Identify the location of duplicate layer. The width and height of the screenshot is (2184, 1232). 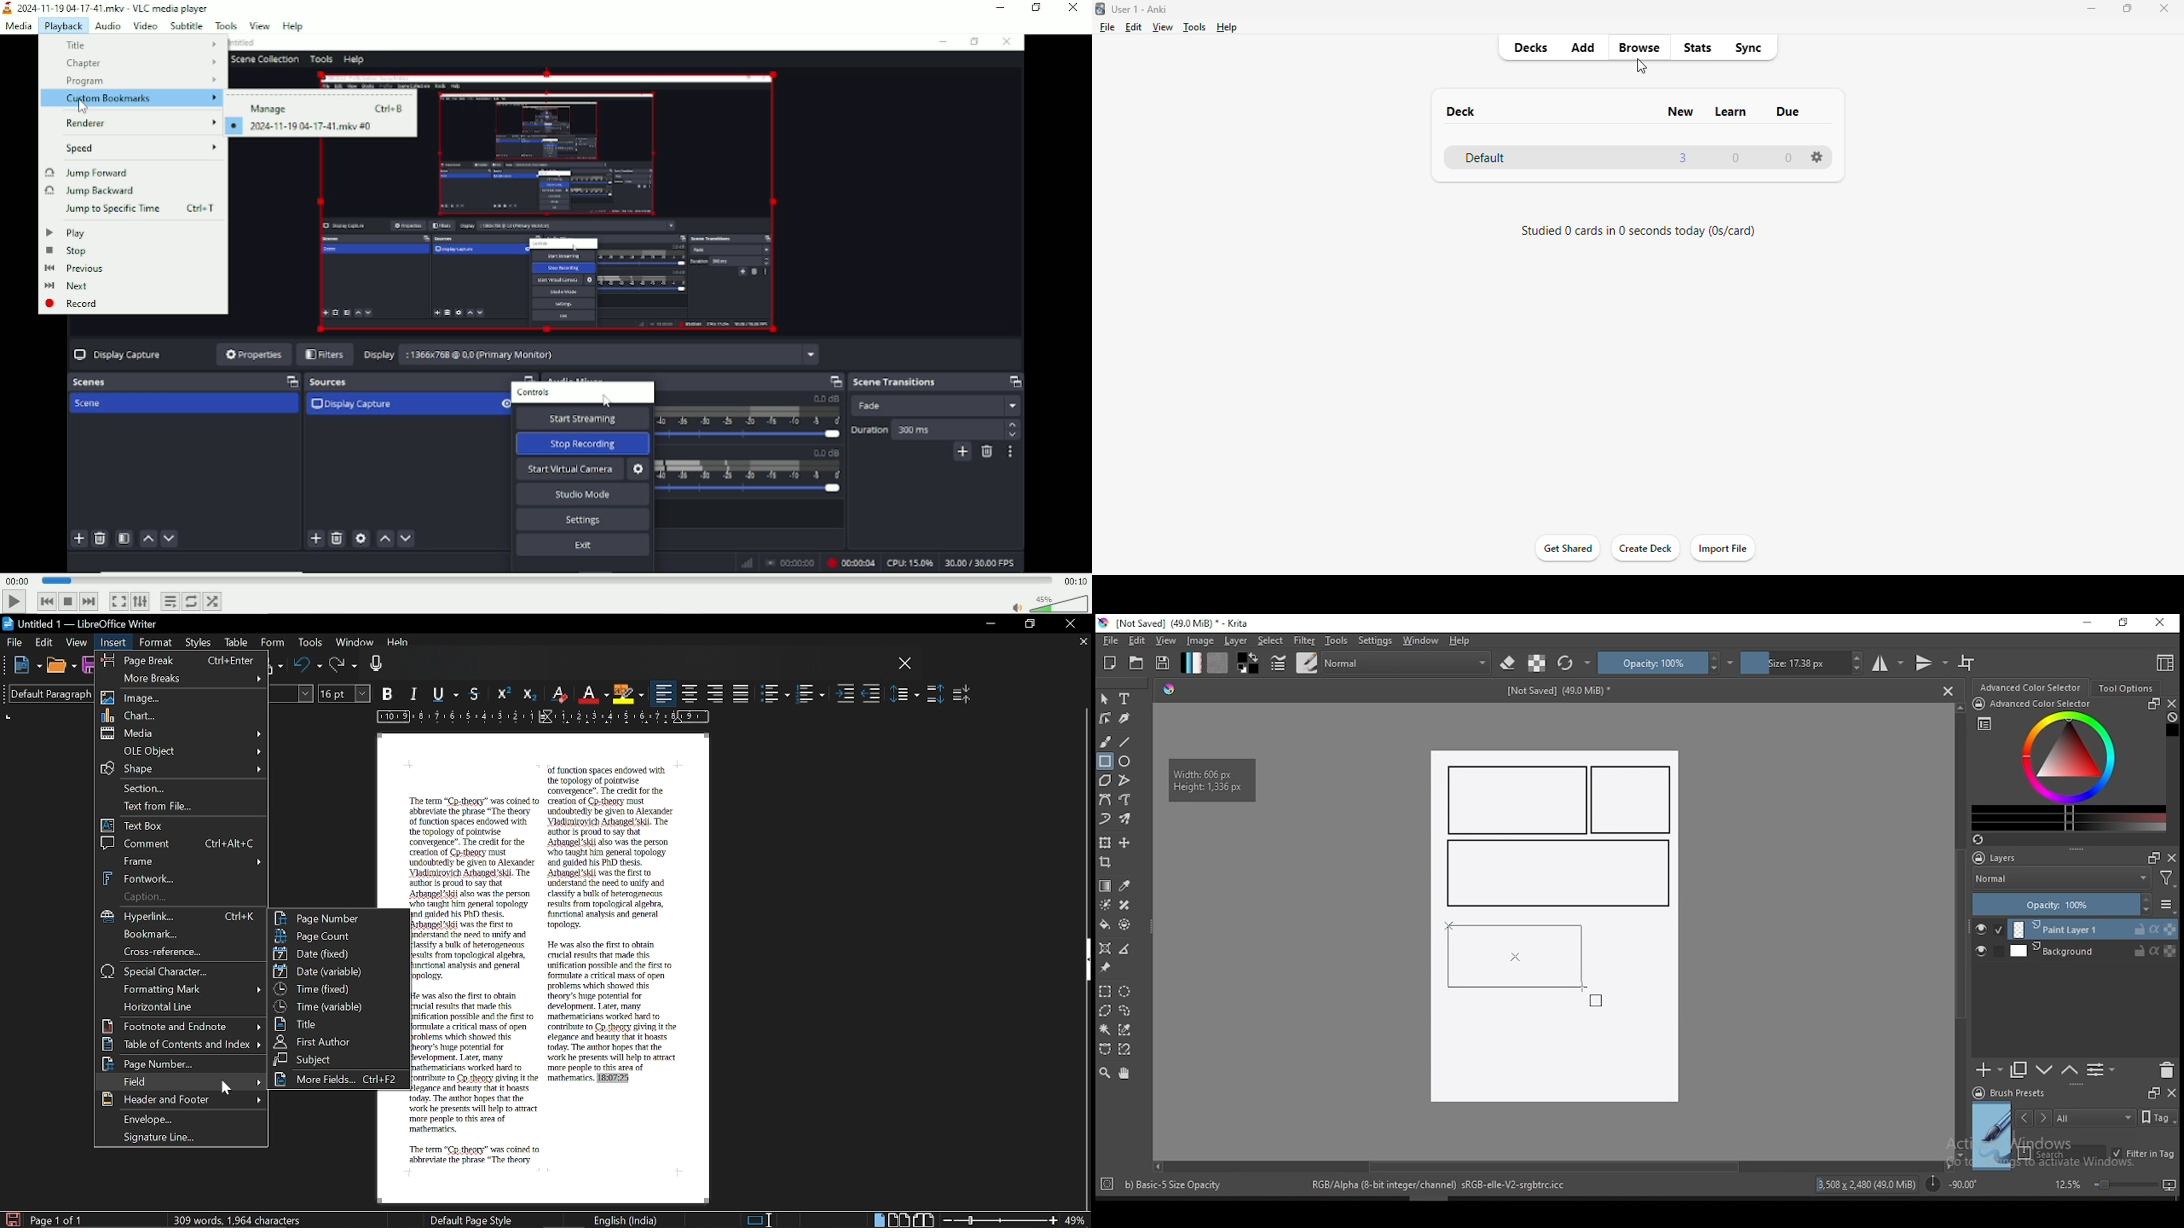
(2020, 1069).